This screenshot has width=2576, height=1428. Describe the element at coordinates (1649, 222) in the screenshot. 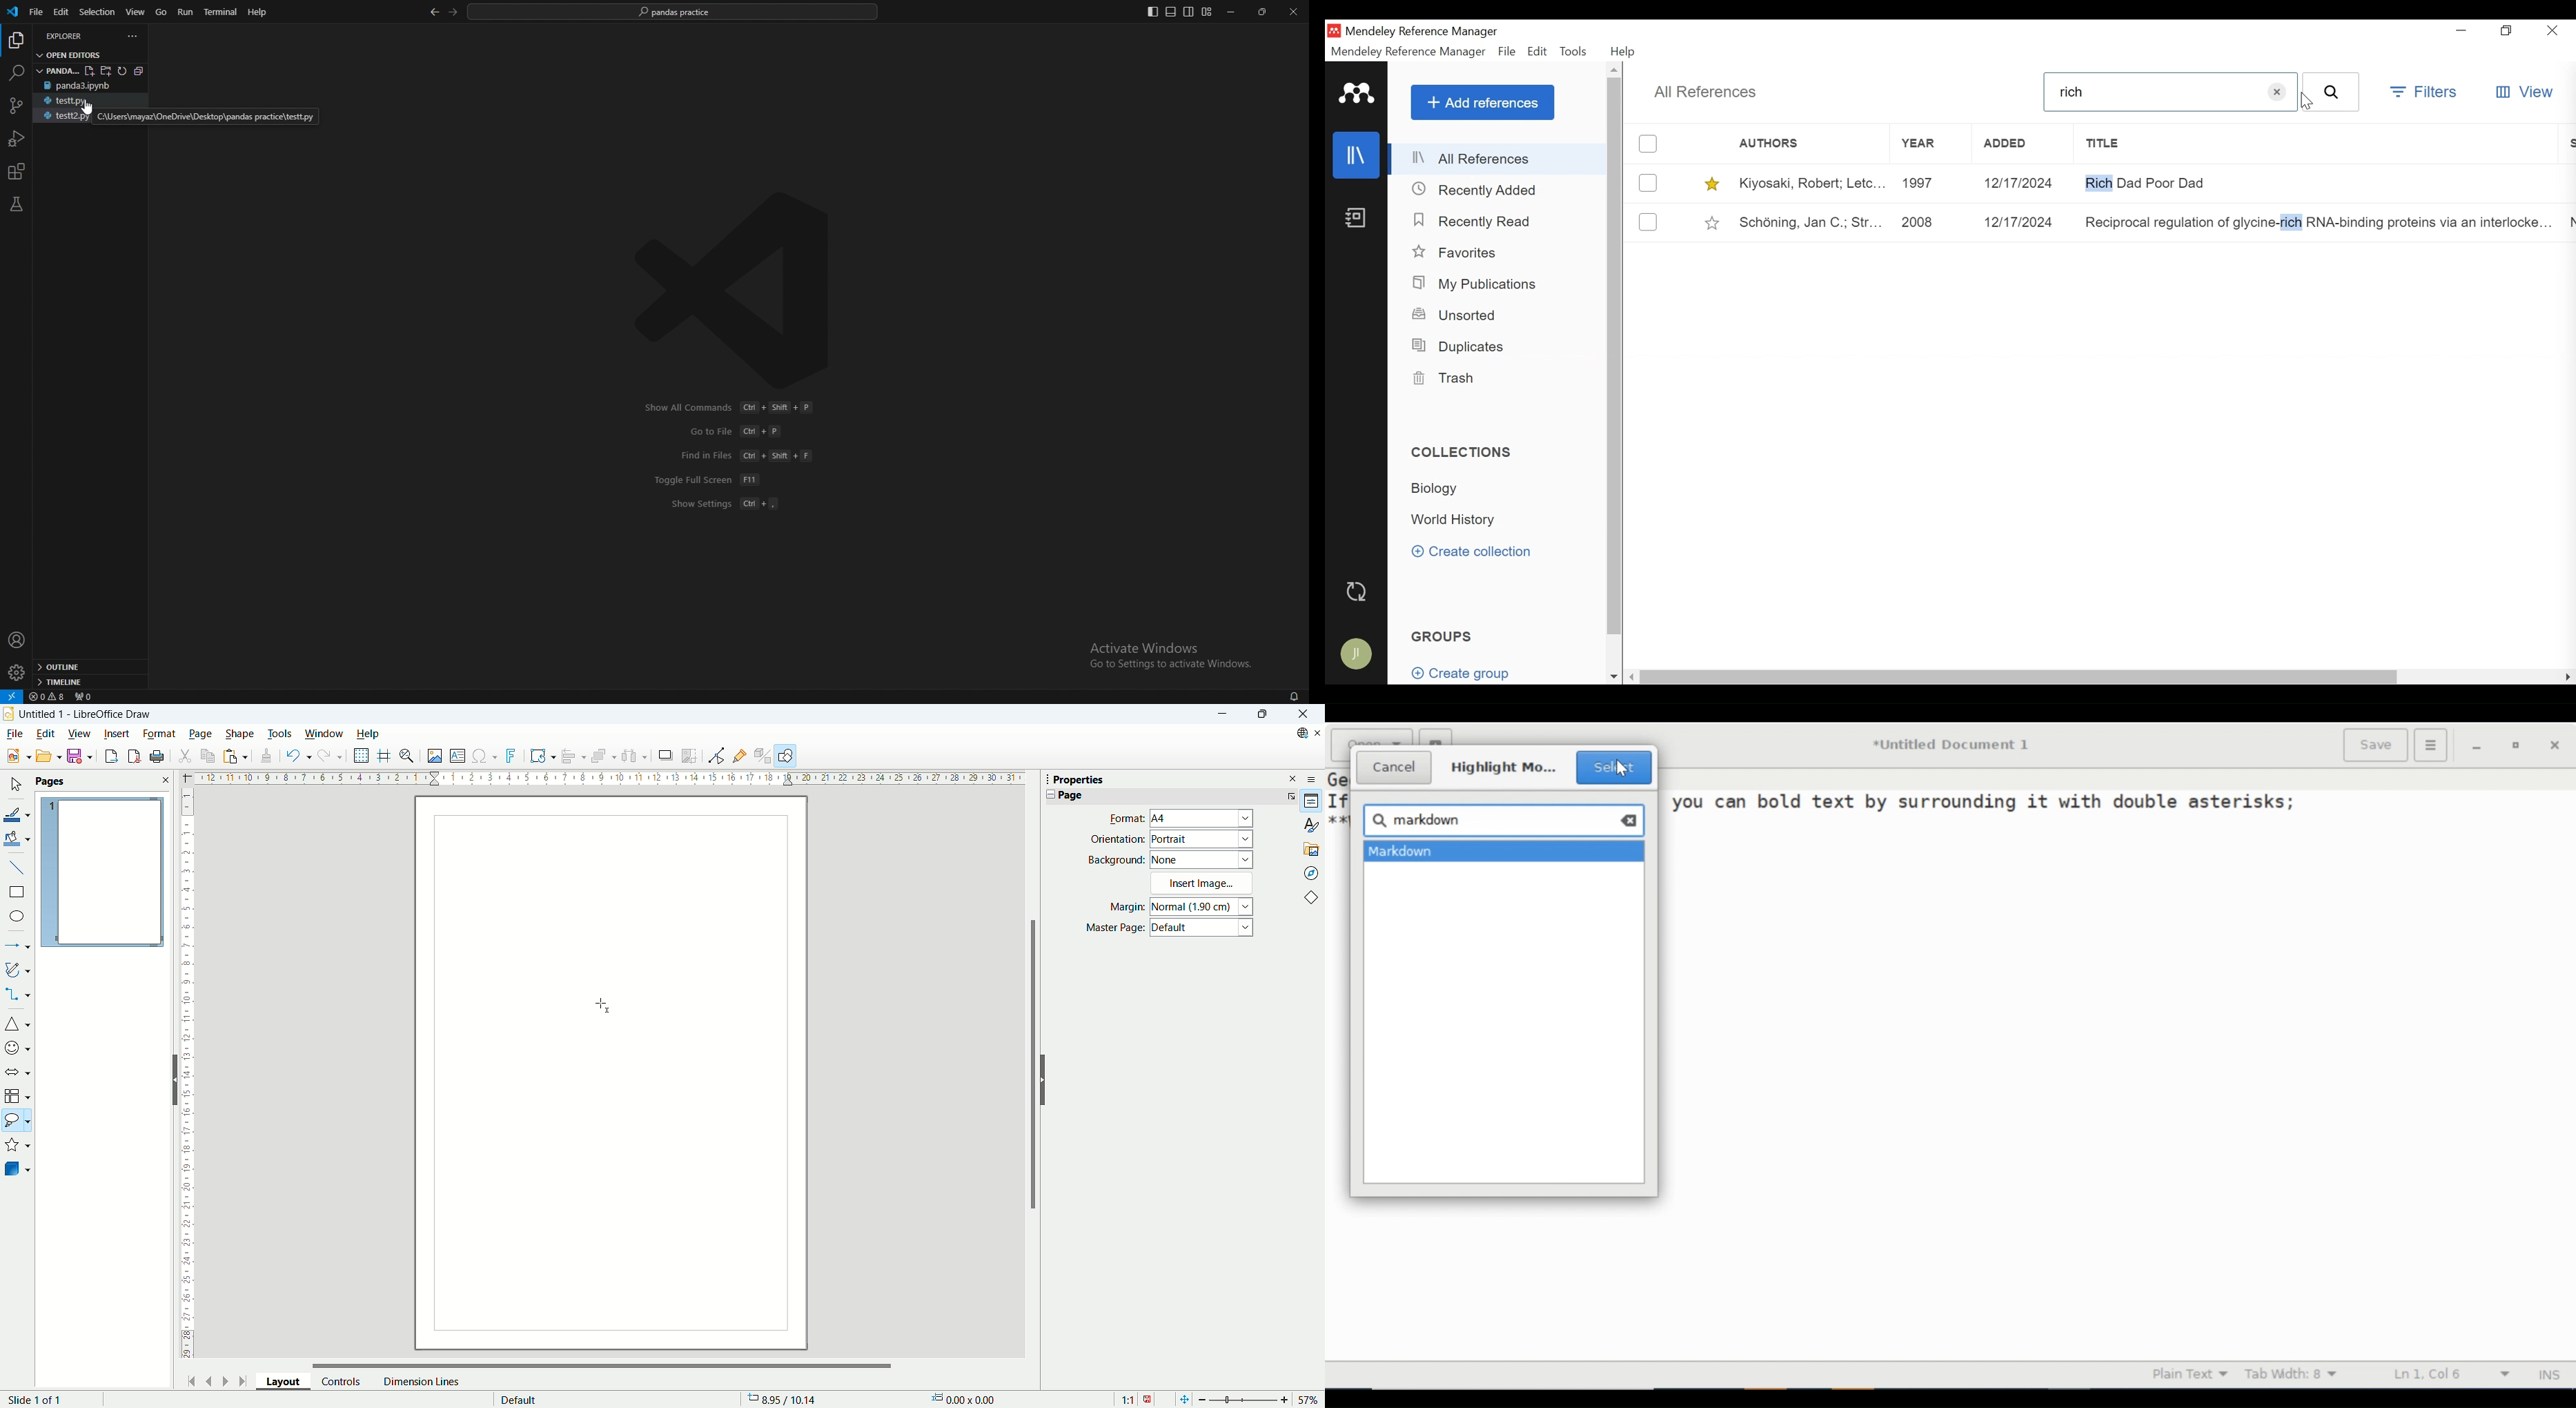

I see `(un)select` at that location.